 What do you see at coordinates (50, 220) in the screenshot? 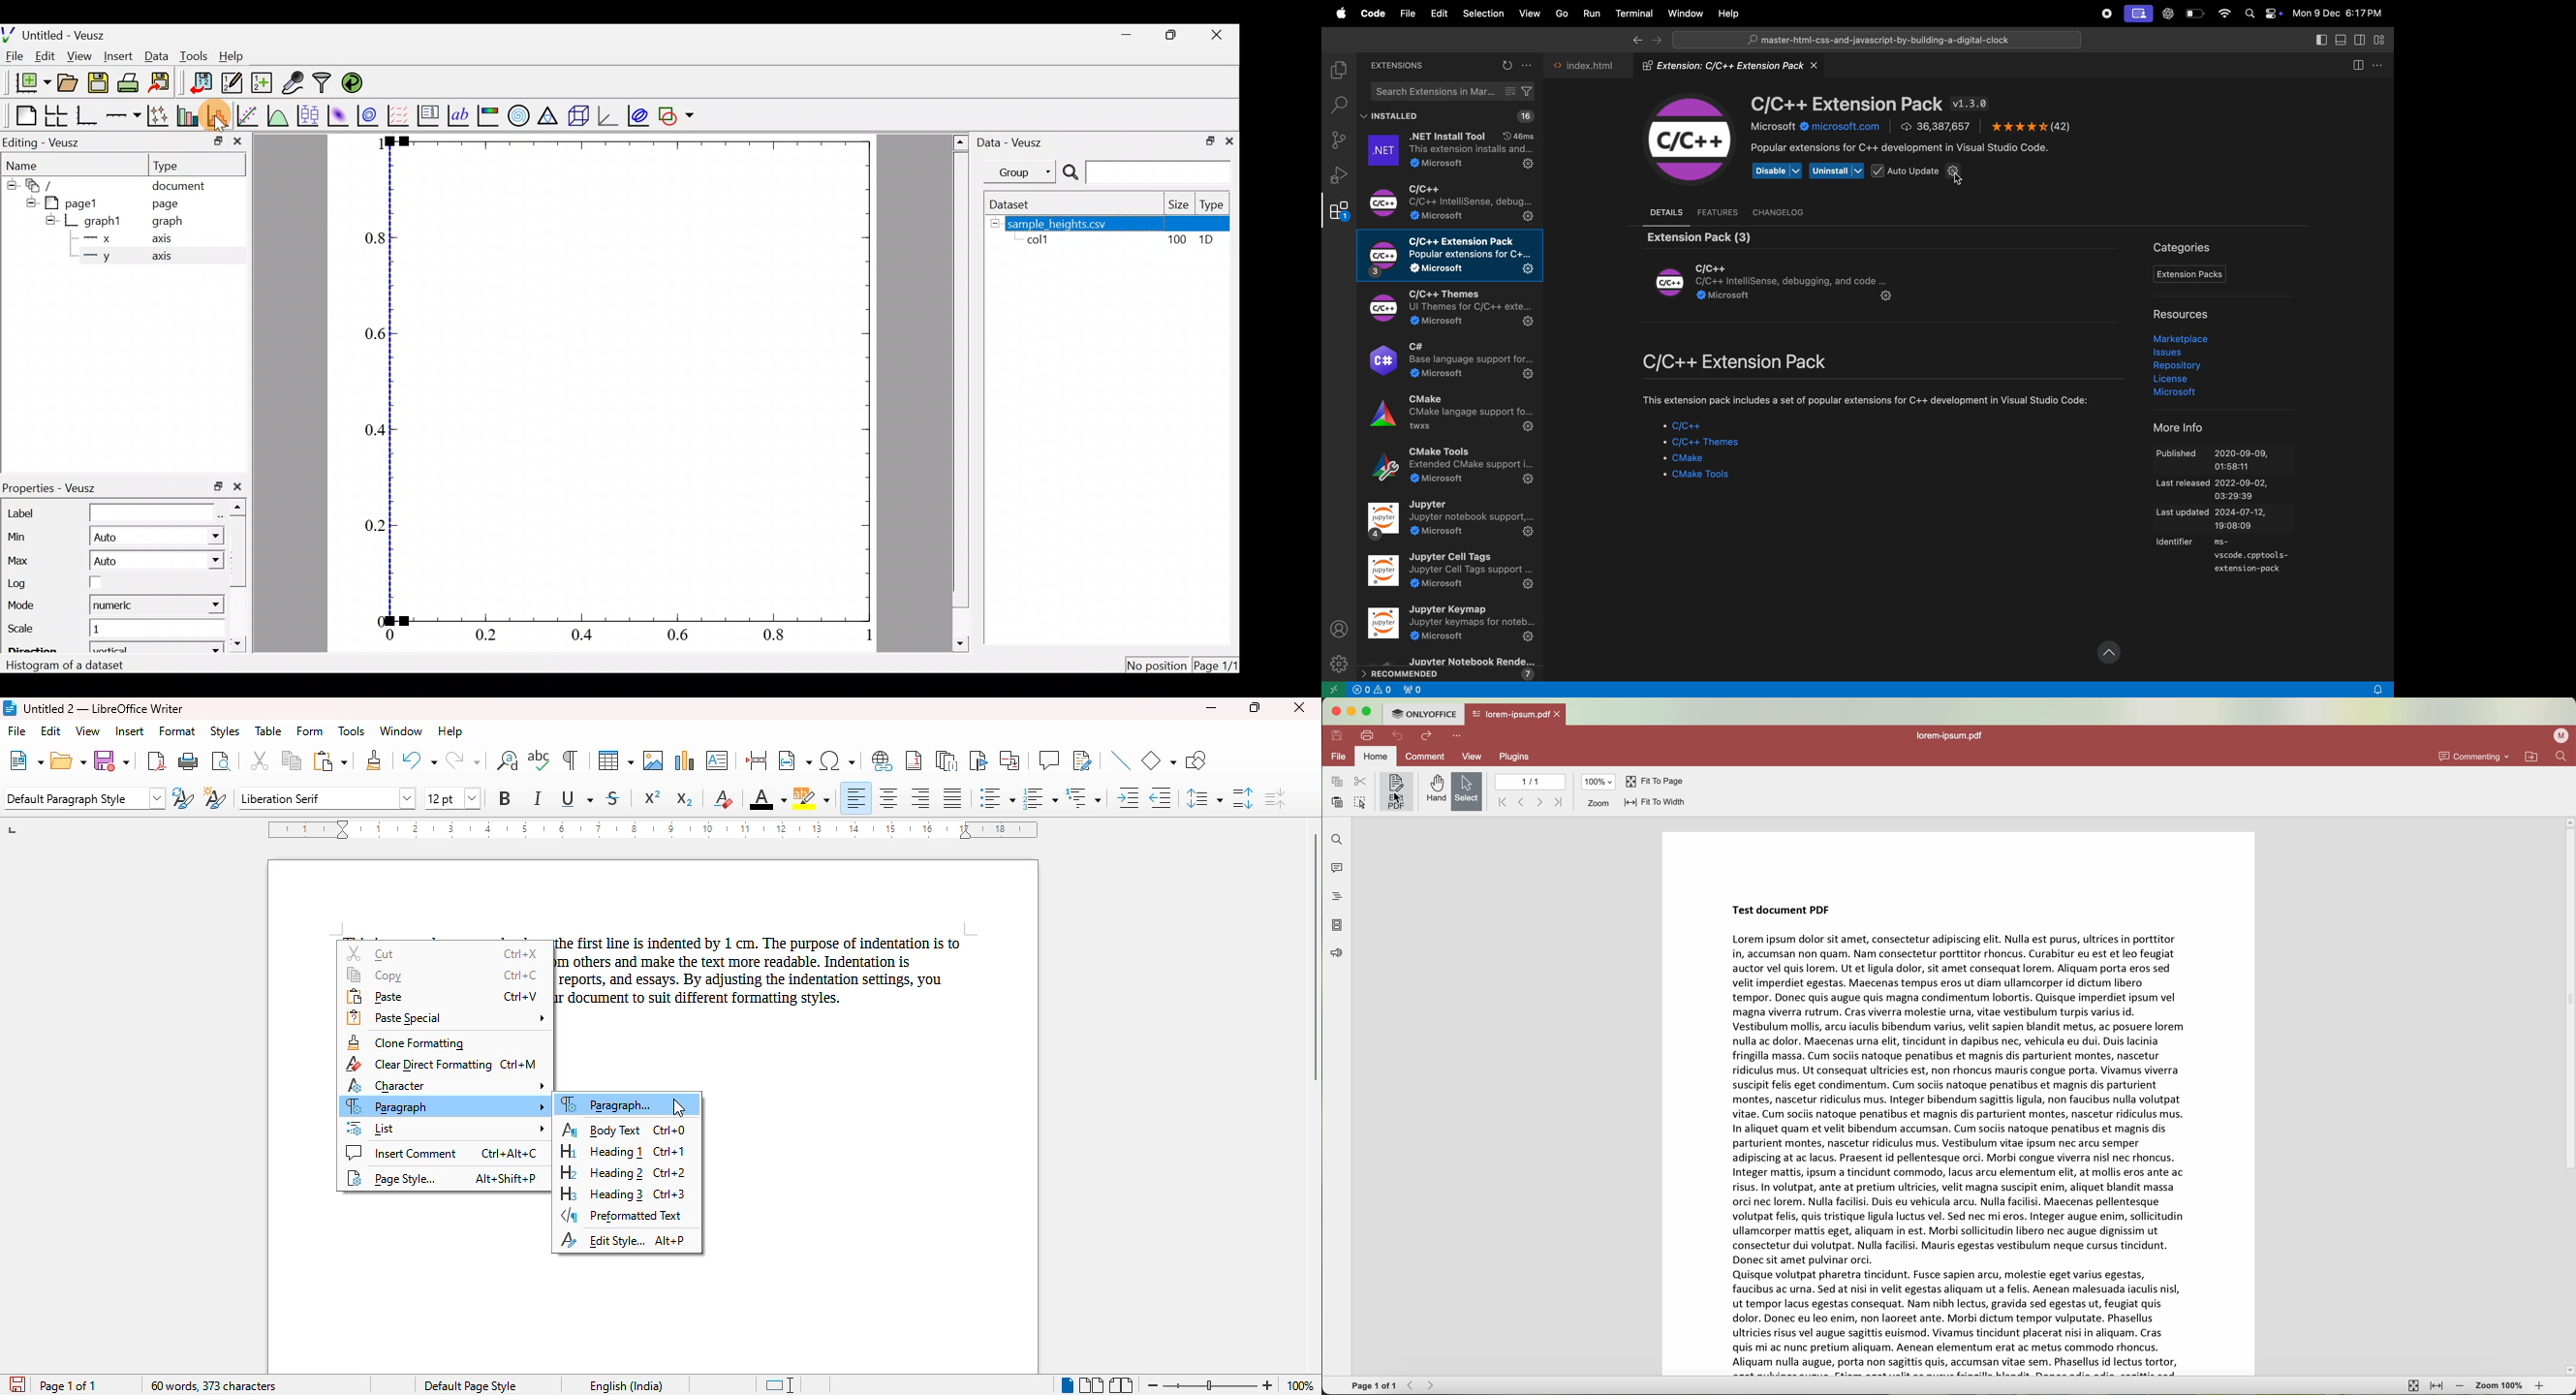
I see `hide` at bounding box center [50, 220].